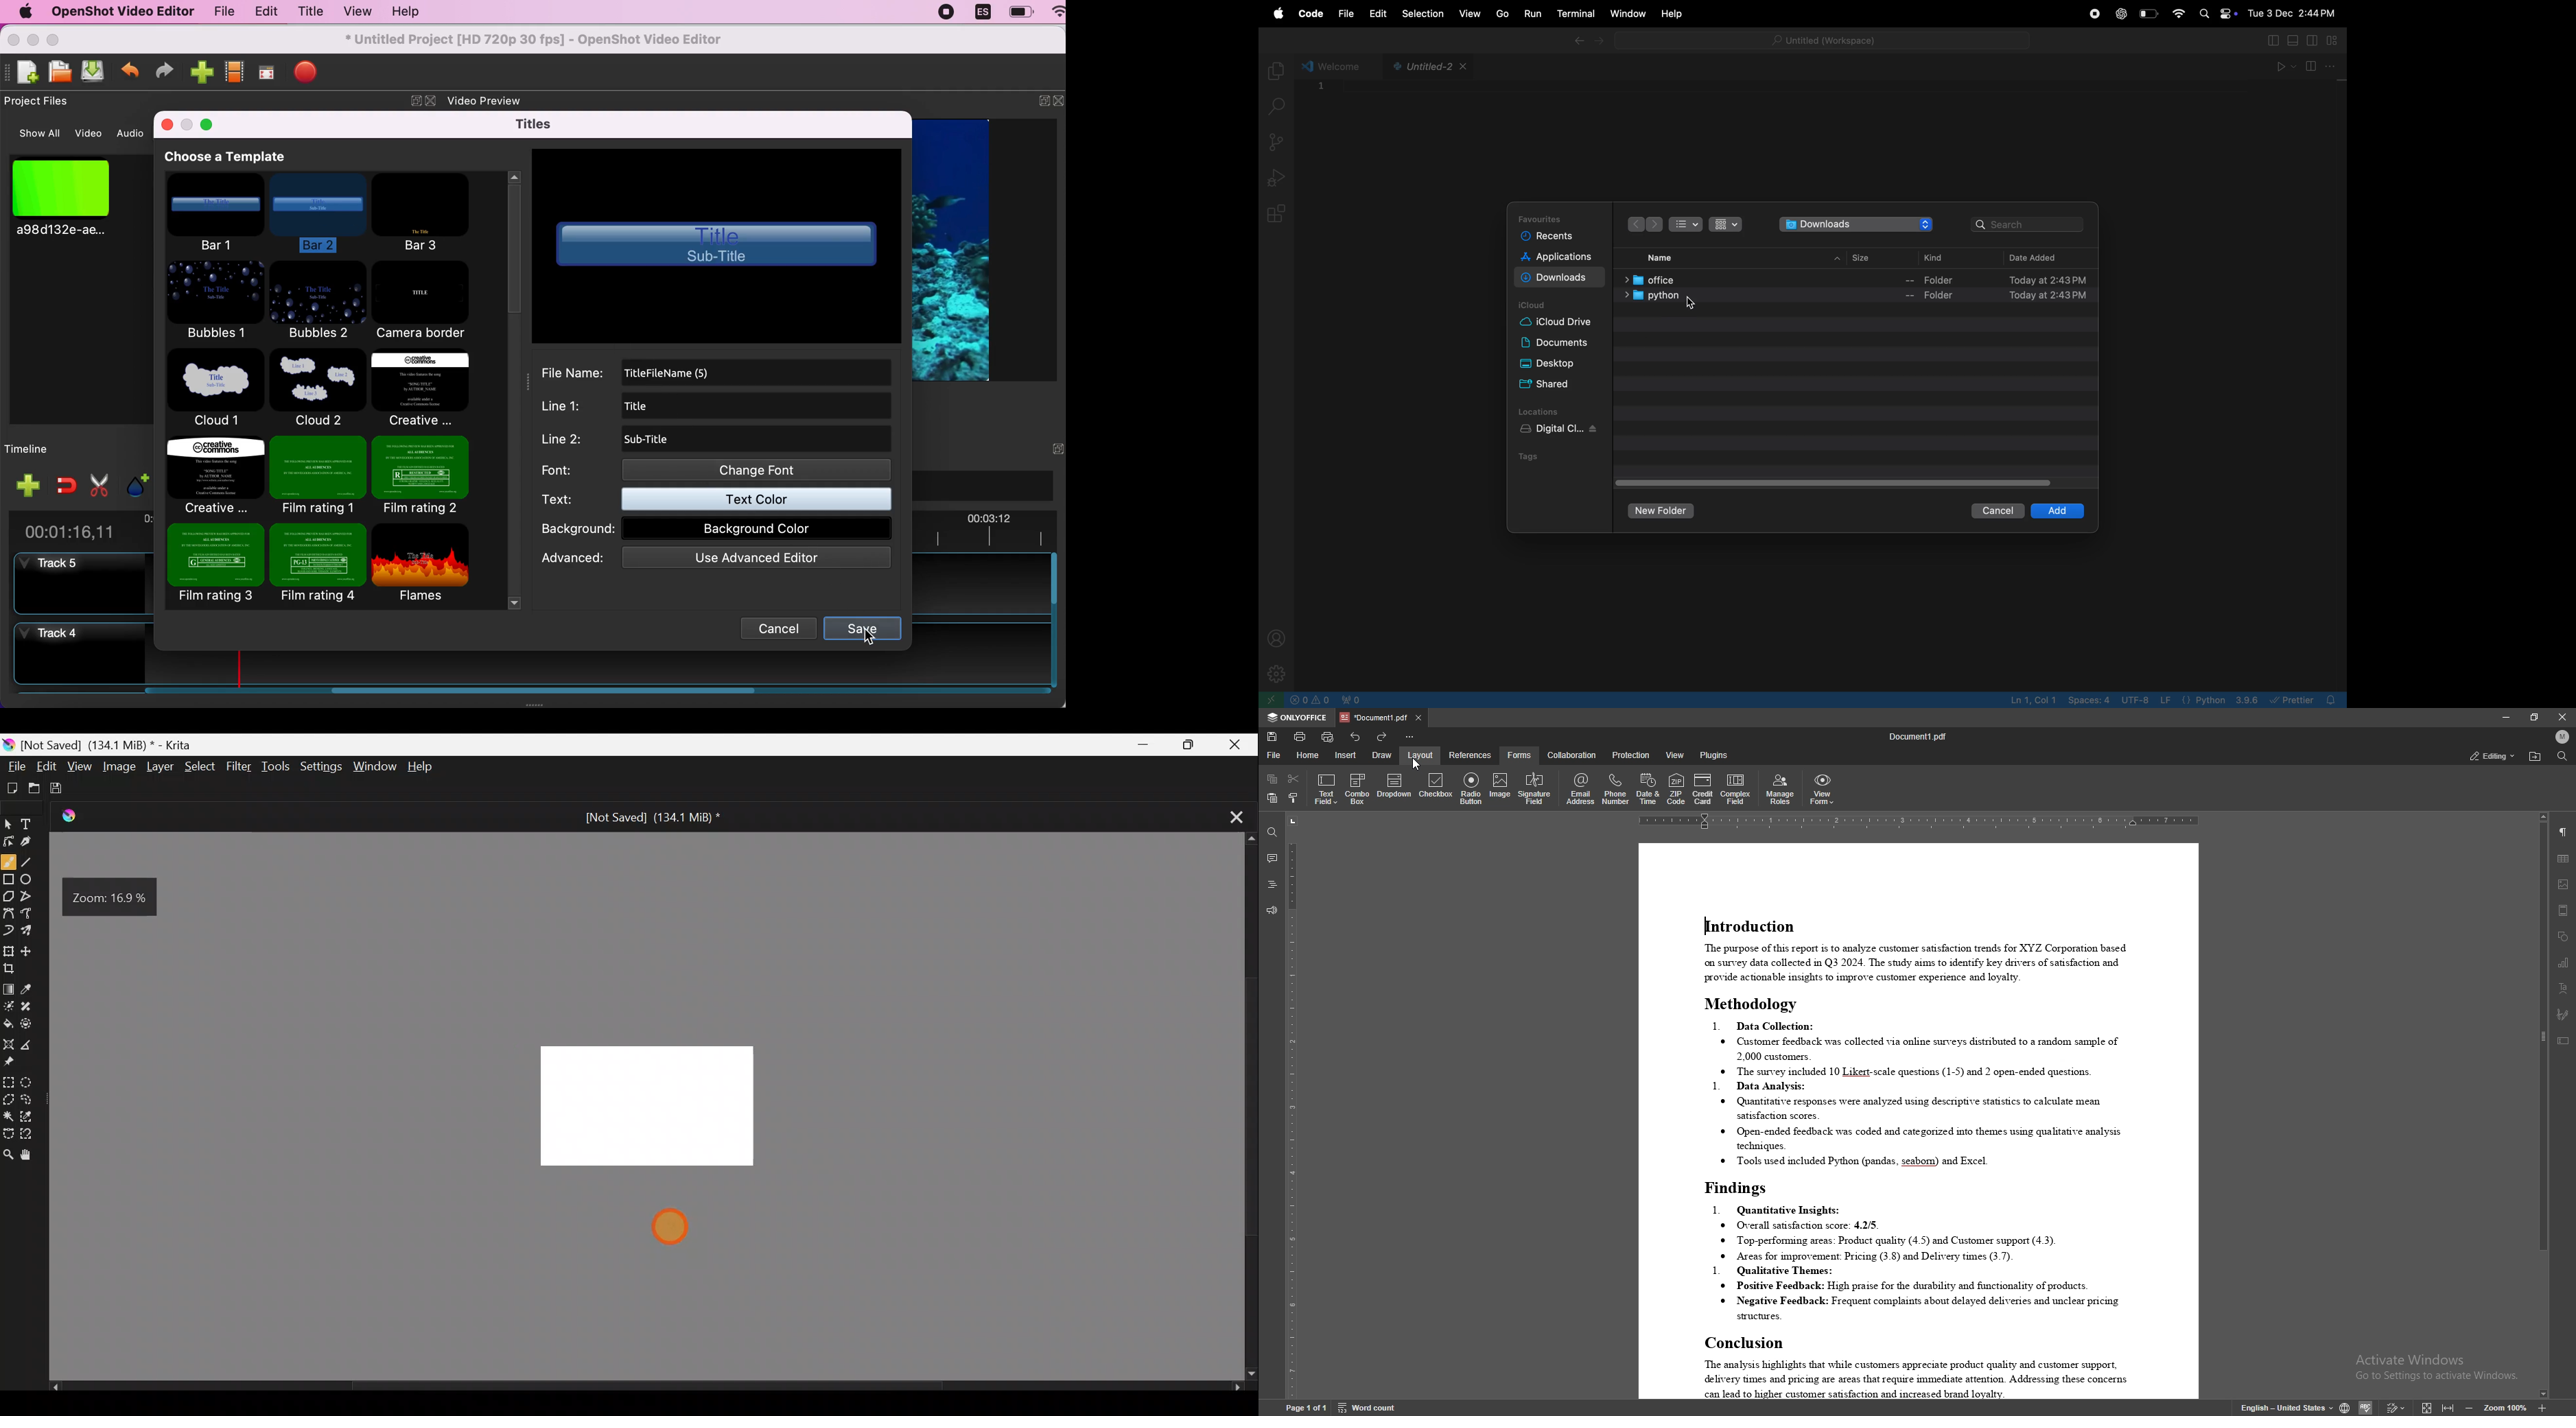 This screenshot has width=2576, height=1428. What do you see at coordinates (428, 301) in the screenshot?
I see `camera border` at bounding box center [428, 301].